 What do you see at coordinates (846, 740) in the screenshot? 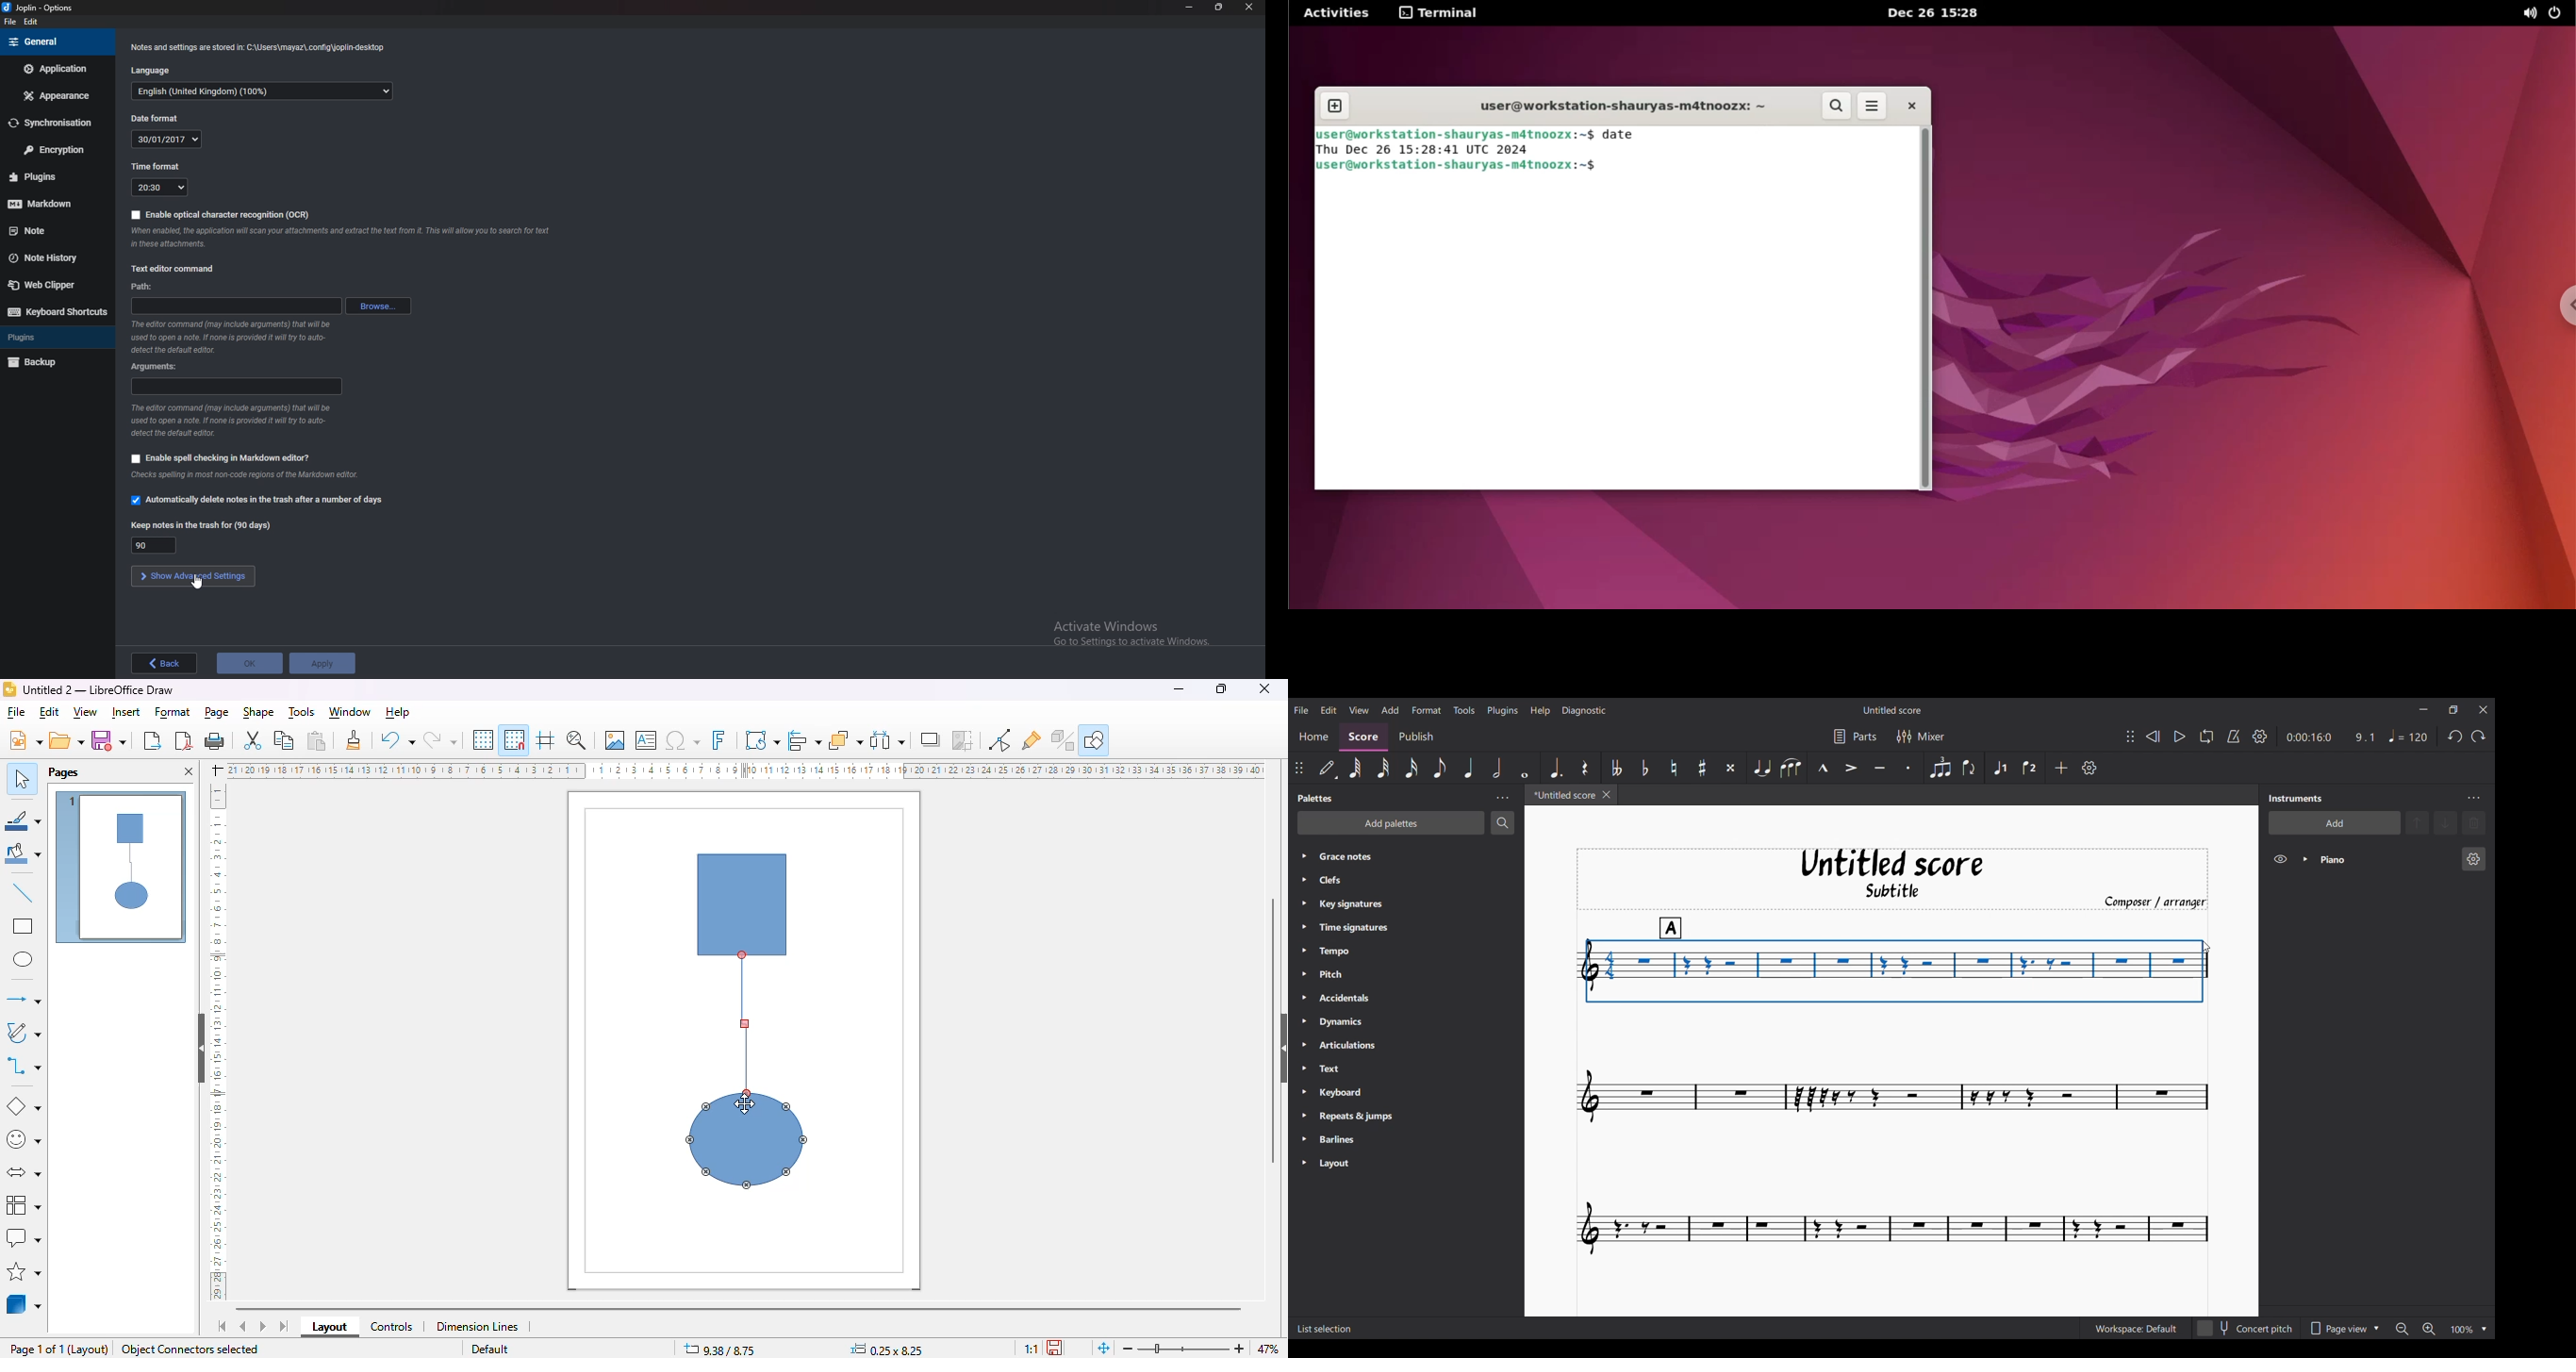
I see `arrange` at bounding box center [846, 740].